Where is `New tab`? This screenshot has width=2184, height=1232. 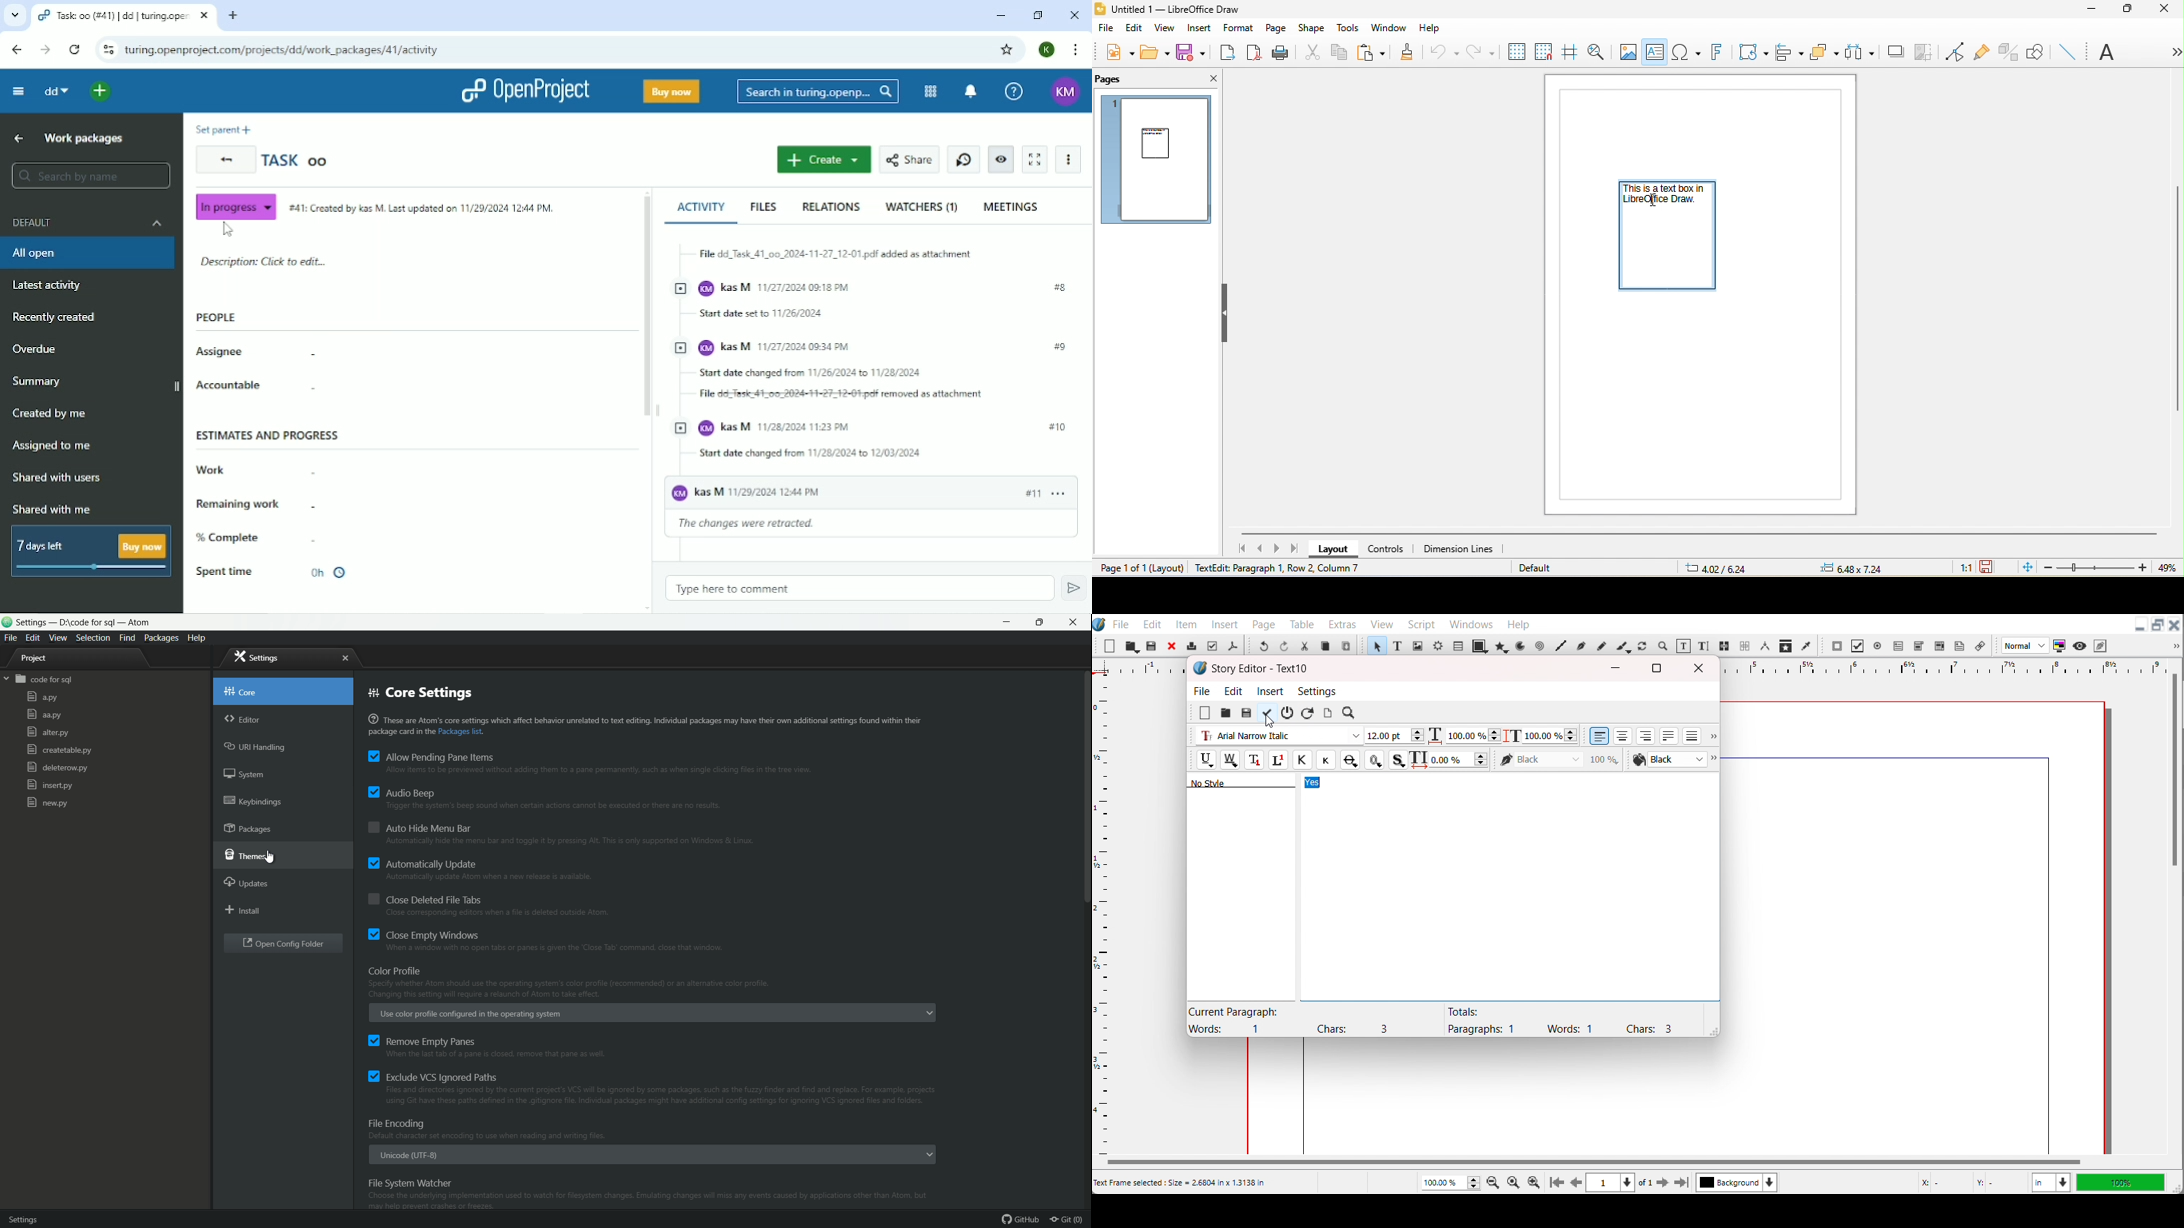
New tab is located at coordinates (233, 14).